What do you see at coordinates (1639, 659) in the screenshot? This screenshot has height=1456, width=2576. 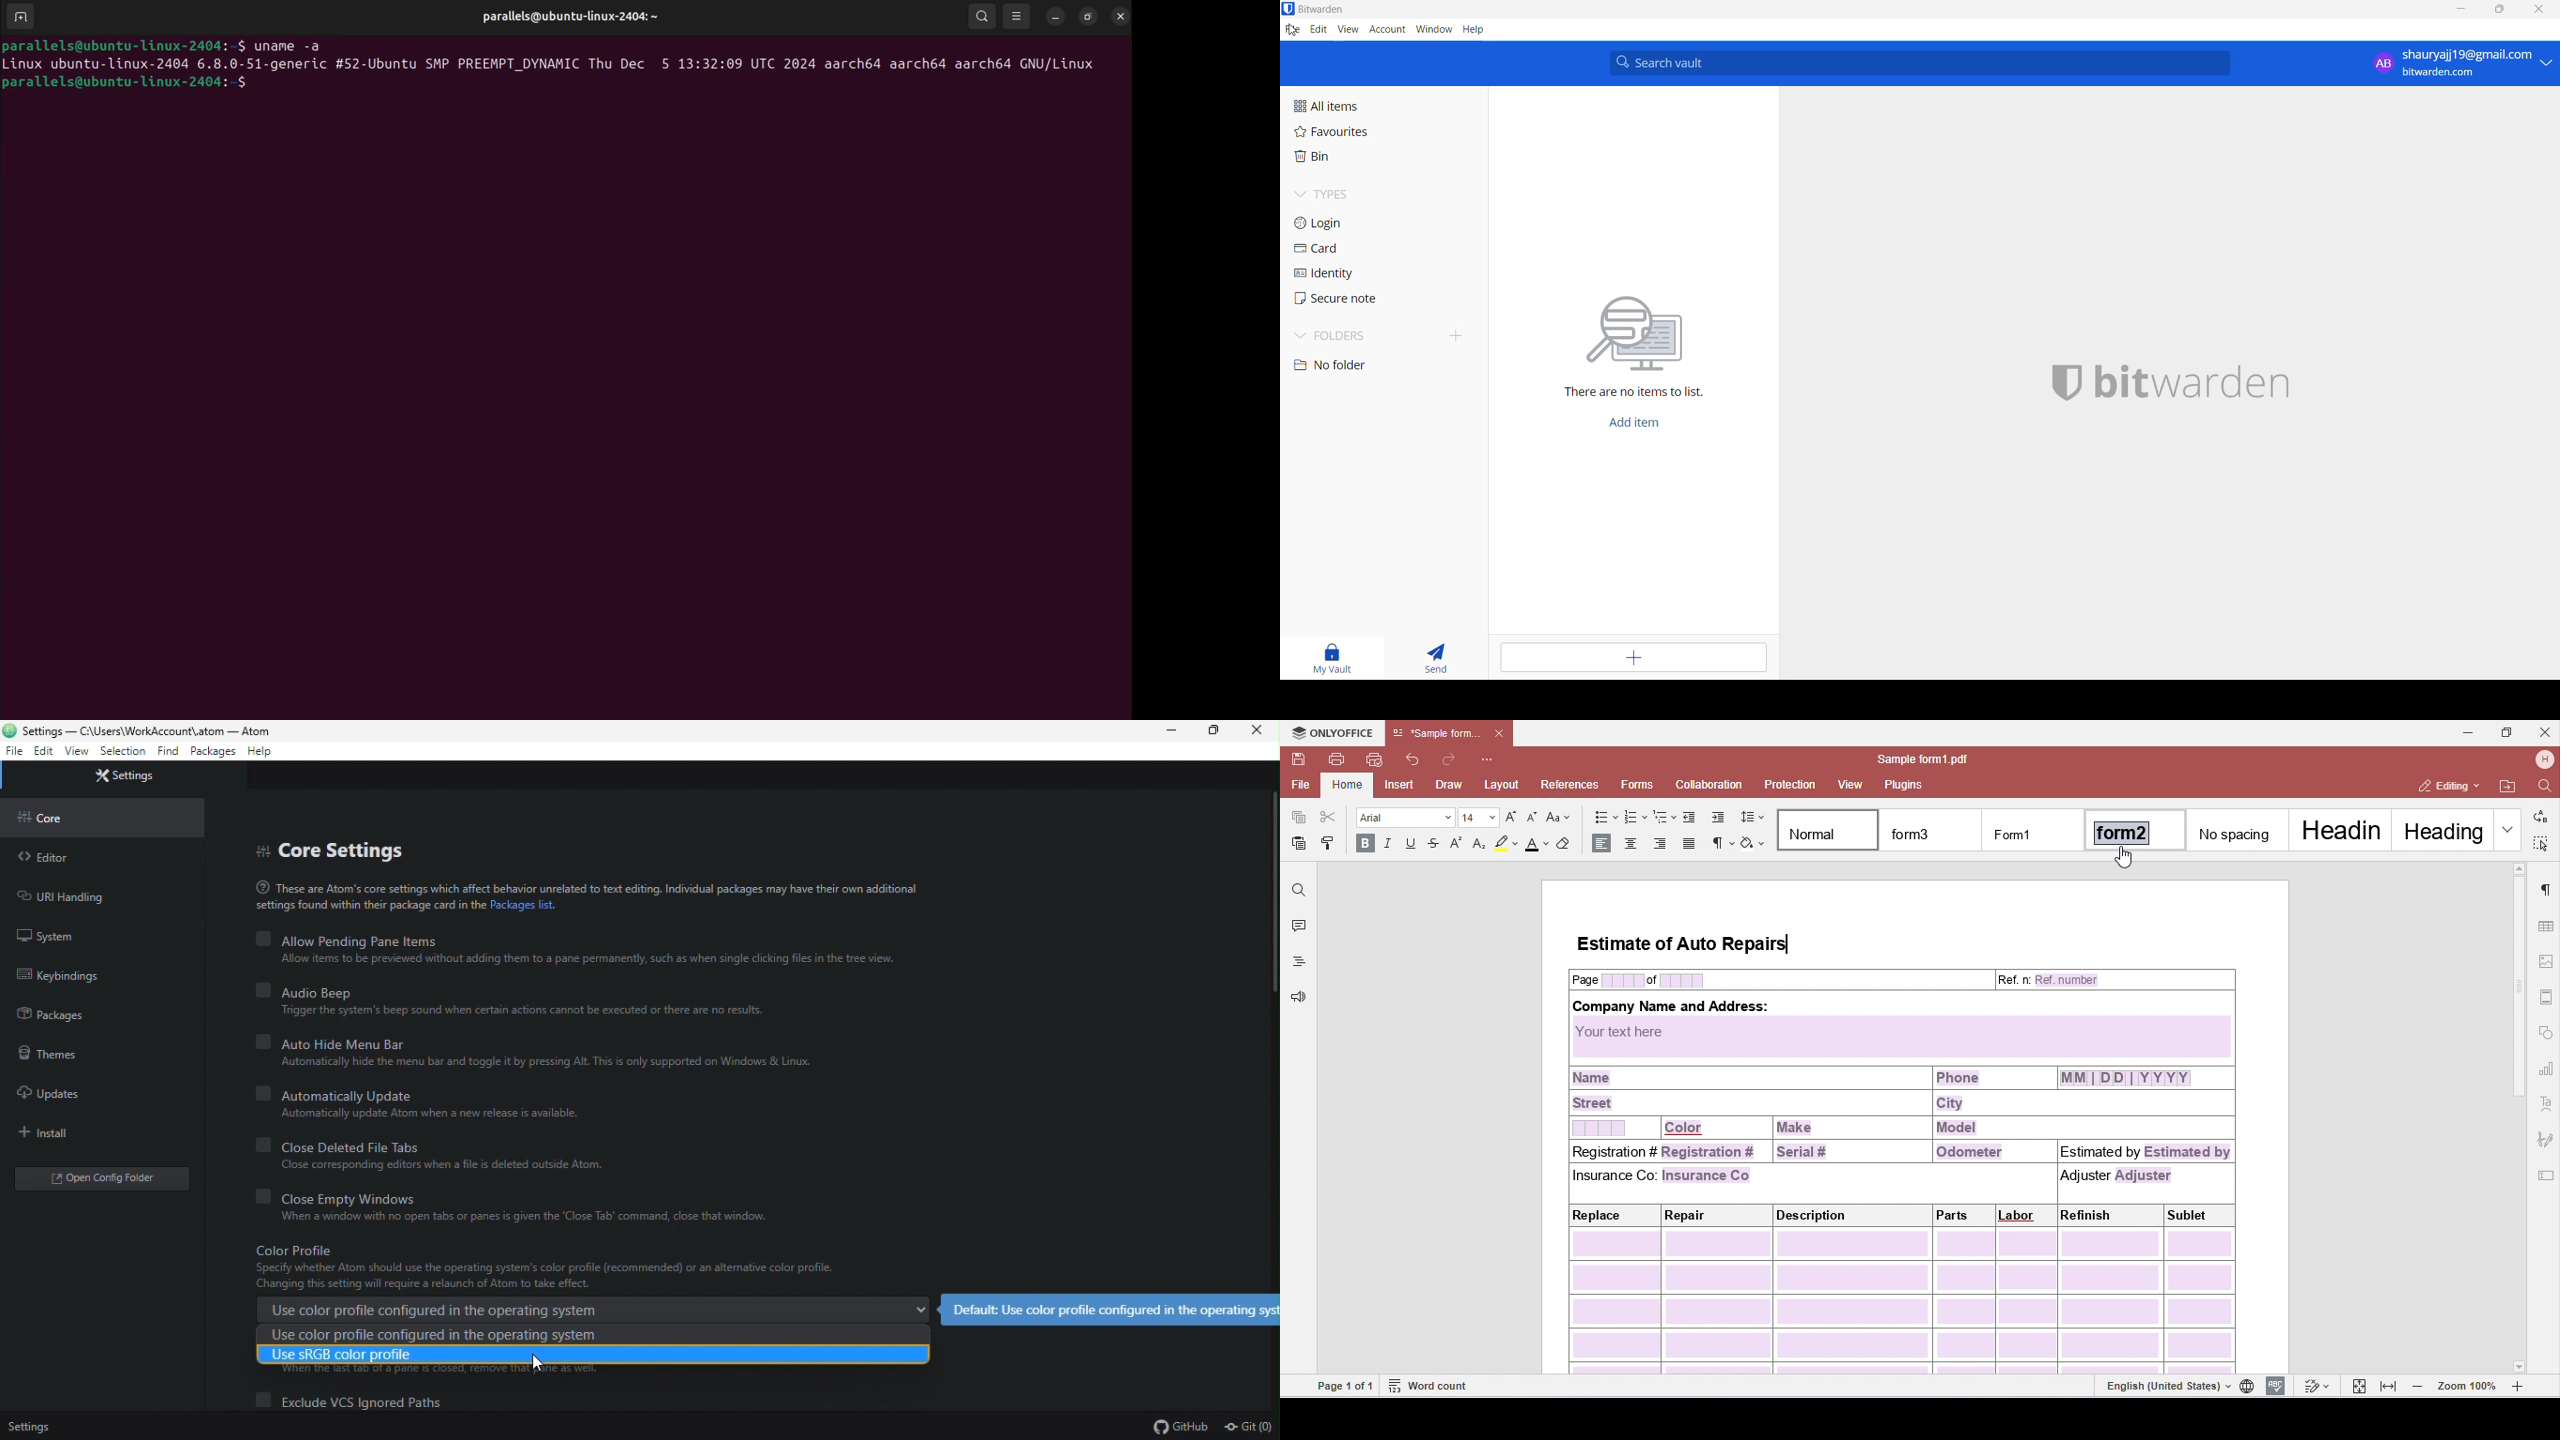 I see `add entry` at bounding box center [1639, 659].